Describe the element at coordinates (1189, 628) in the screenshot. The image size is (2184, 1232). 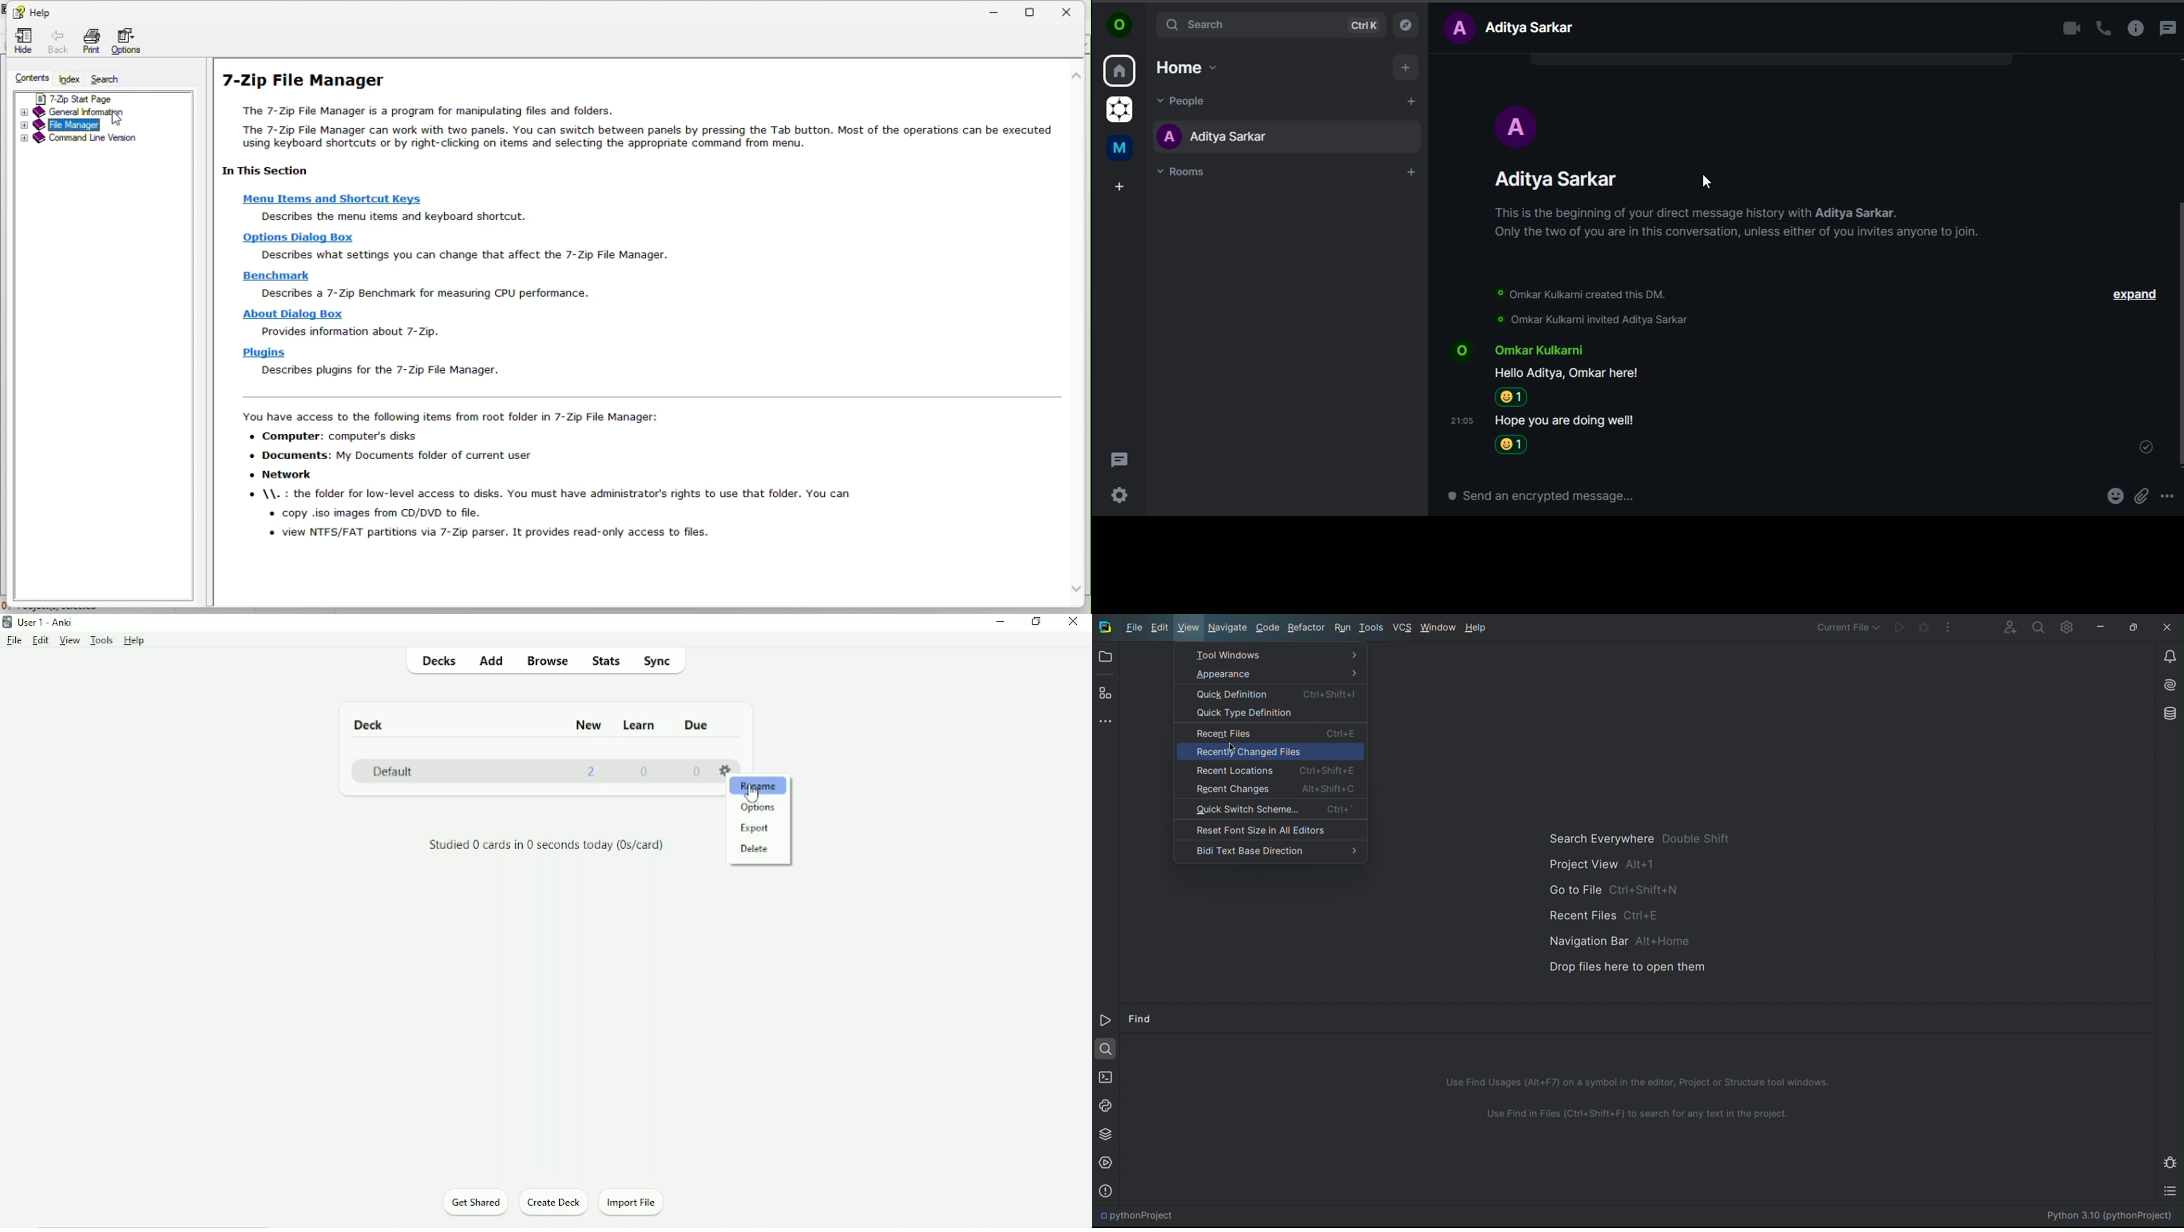
I see `View` at that location.